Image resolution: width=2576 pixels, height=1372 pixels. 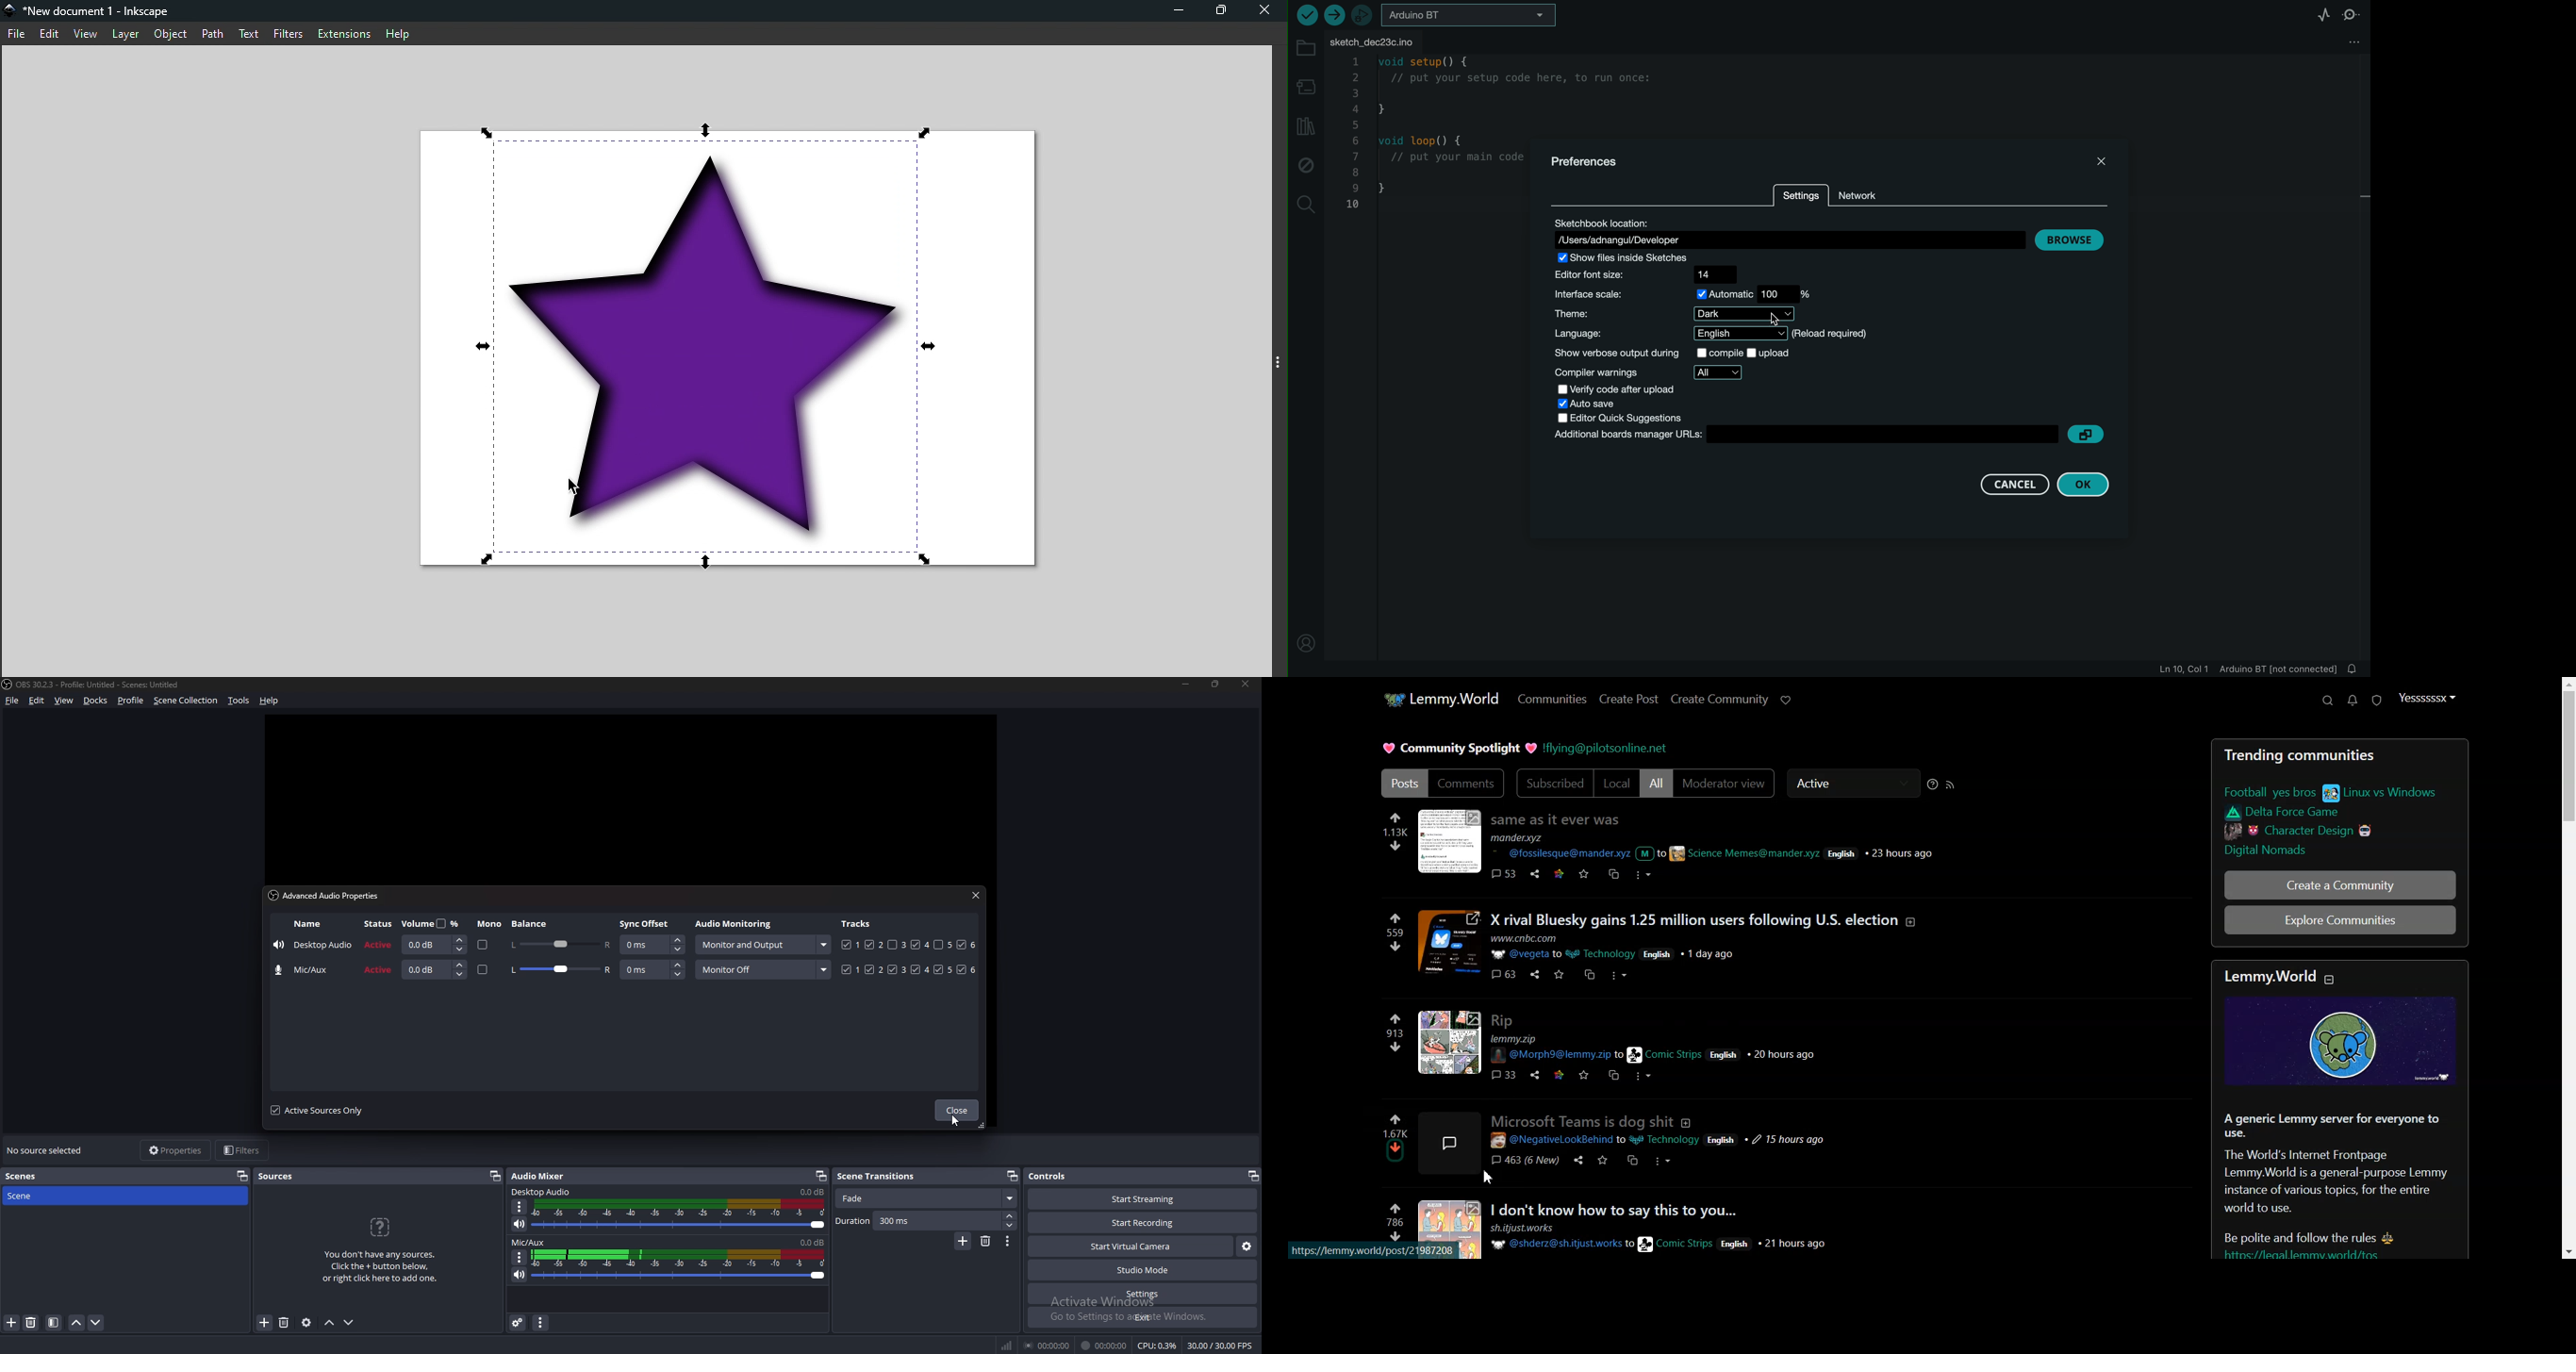 I want to click on sources, so click(x=281, y=1177).